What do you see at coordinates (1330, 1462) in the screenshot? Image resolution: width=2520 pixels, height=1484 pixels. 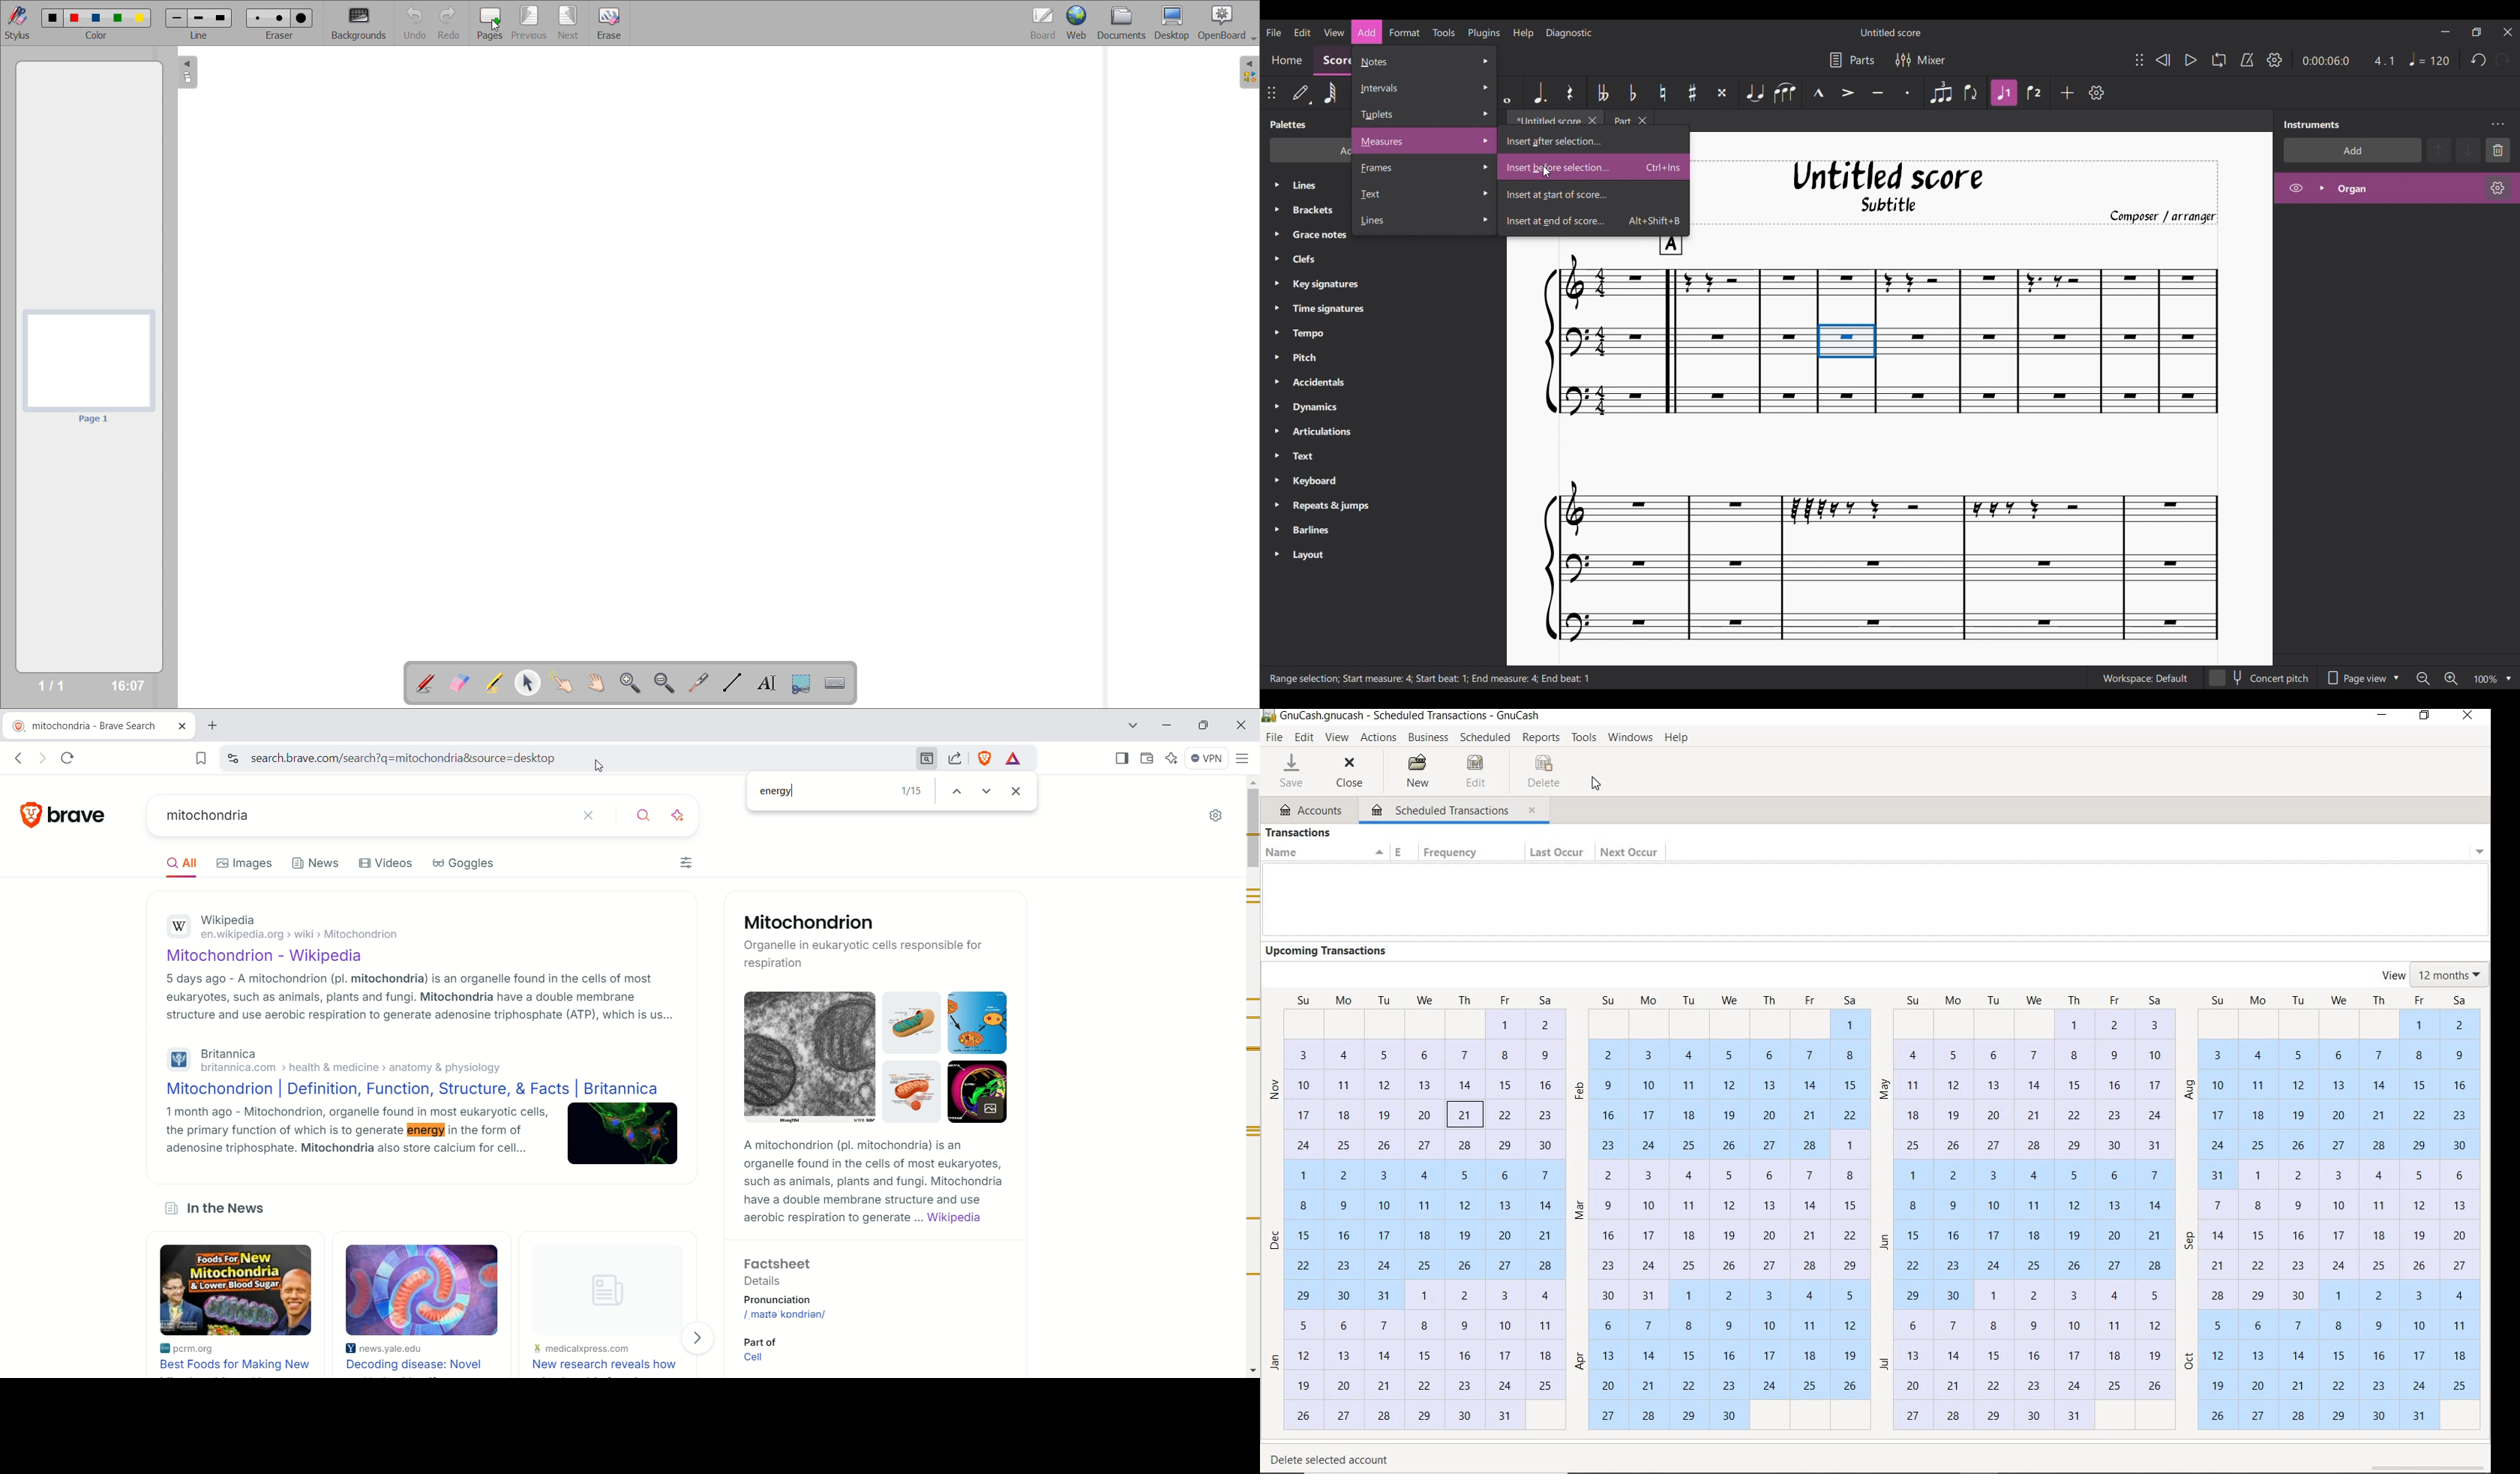 I see `DELETE SELECTED ACCOUNT` at bounding box center [1330, 1462].